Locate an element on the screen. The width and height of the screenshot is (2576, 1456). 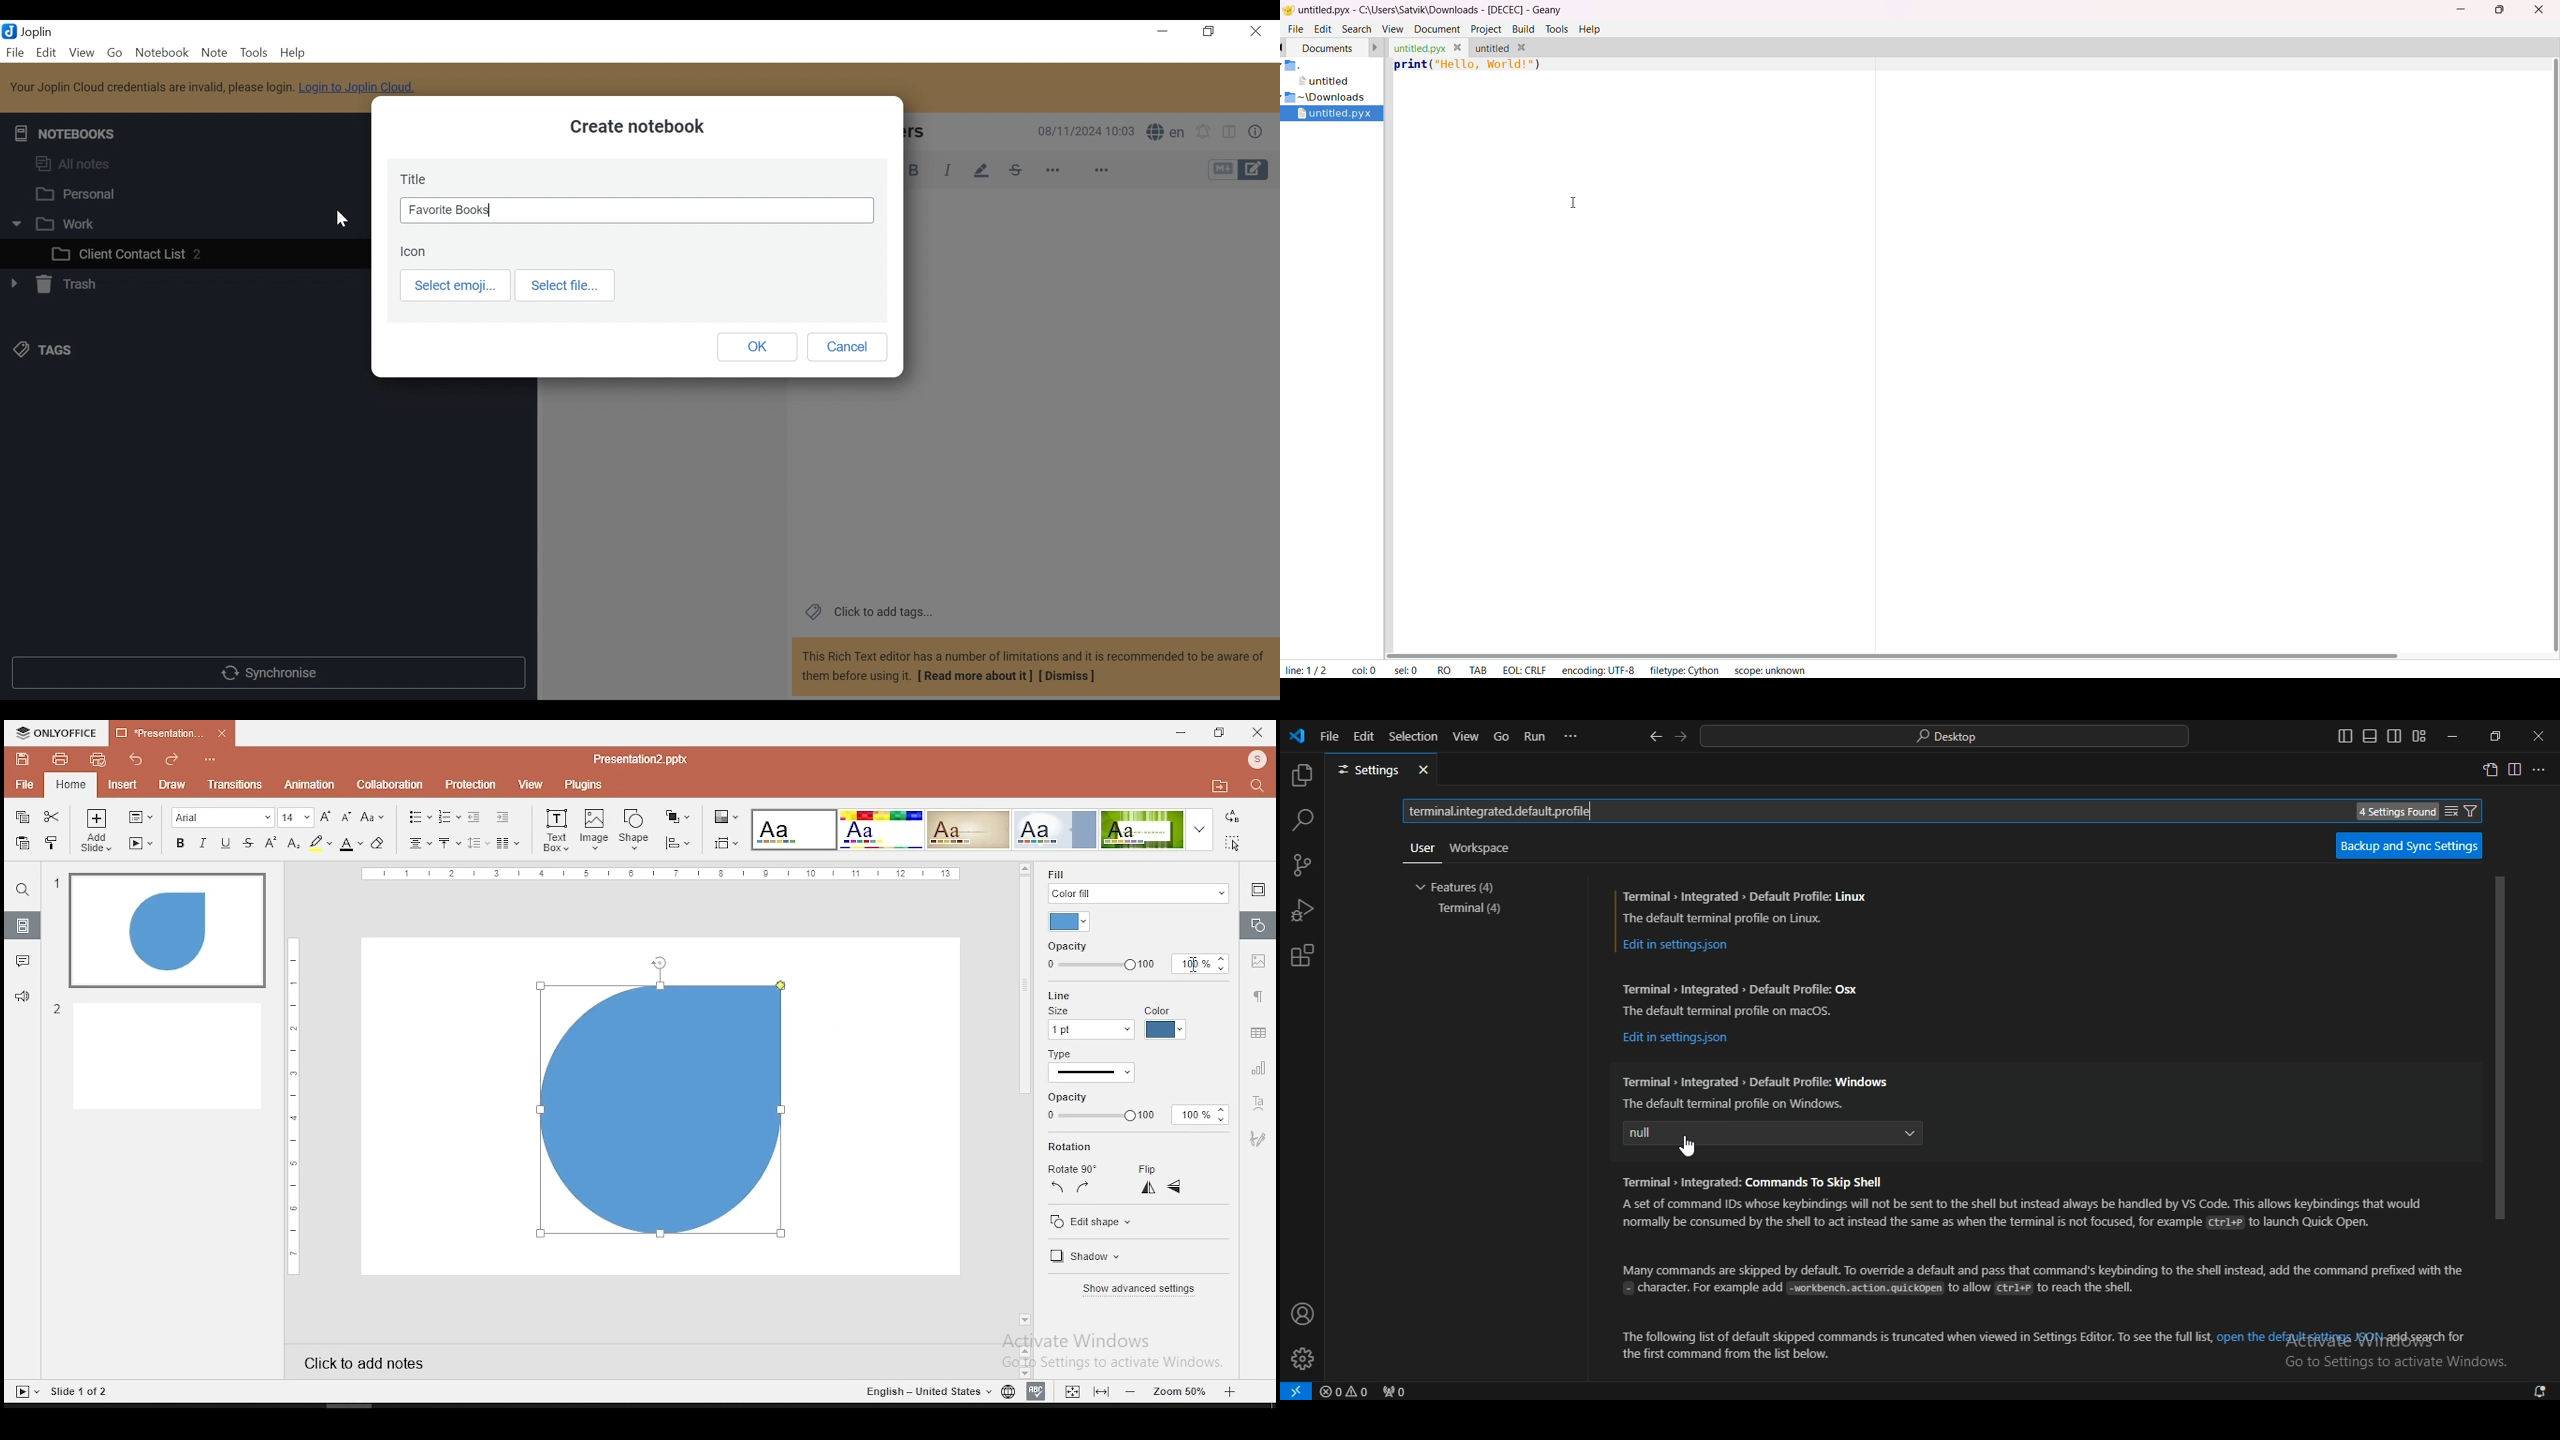
 Tacs is located at coordinates (46, 351).